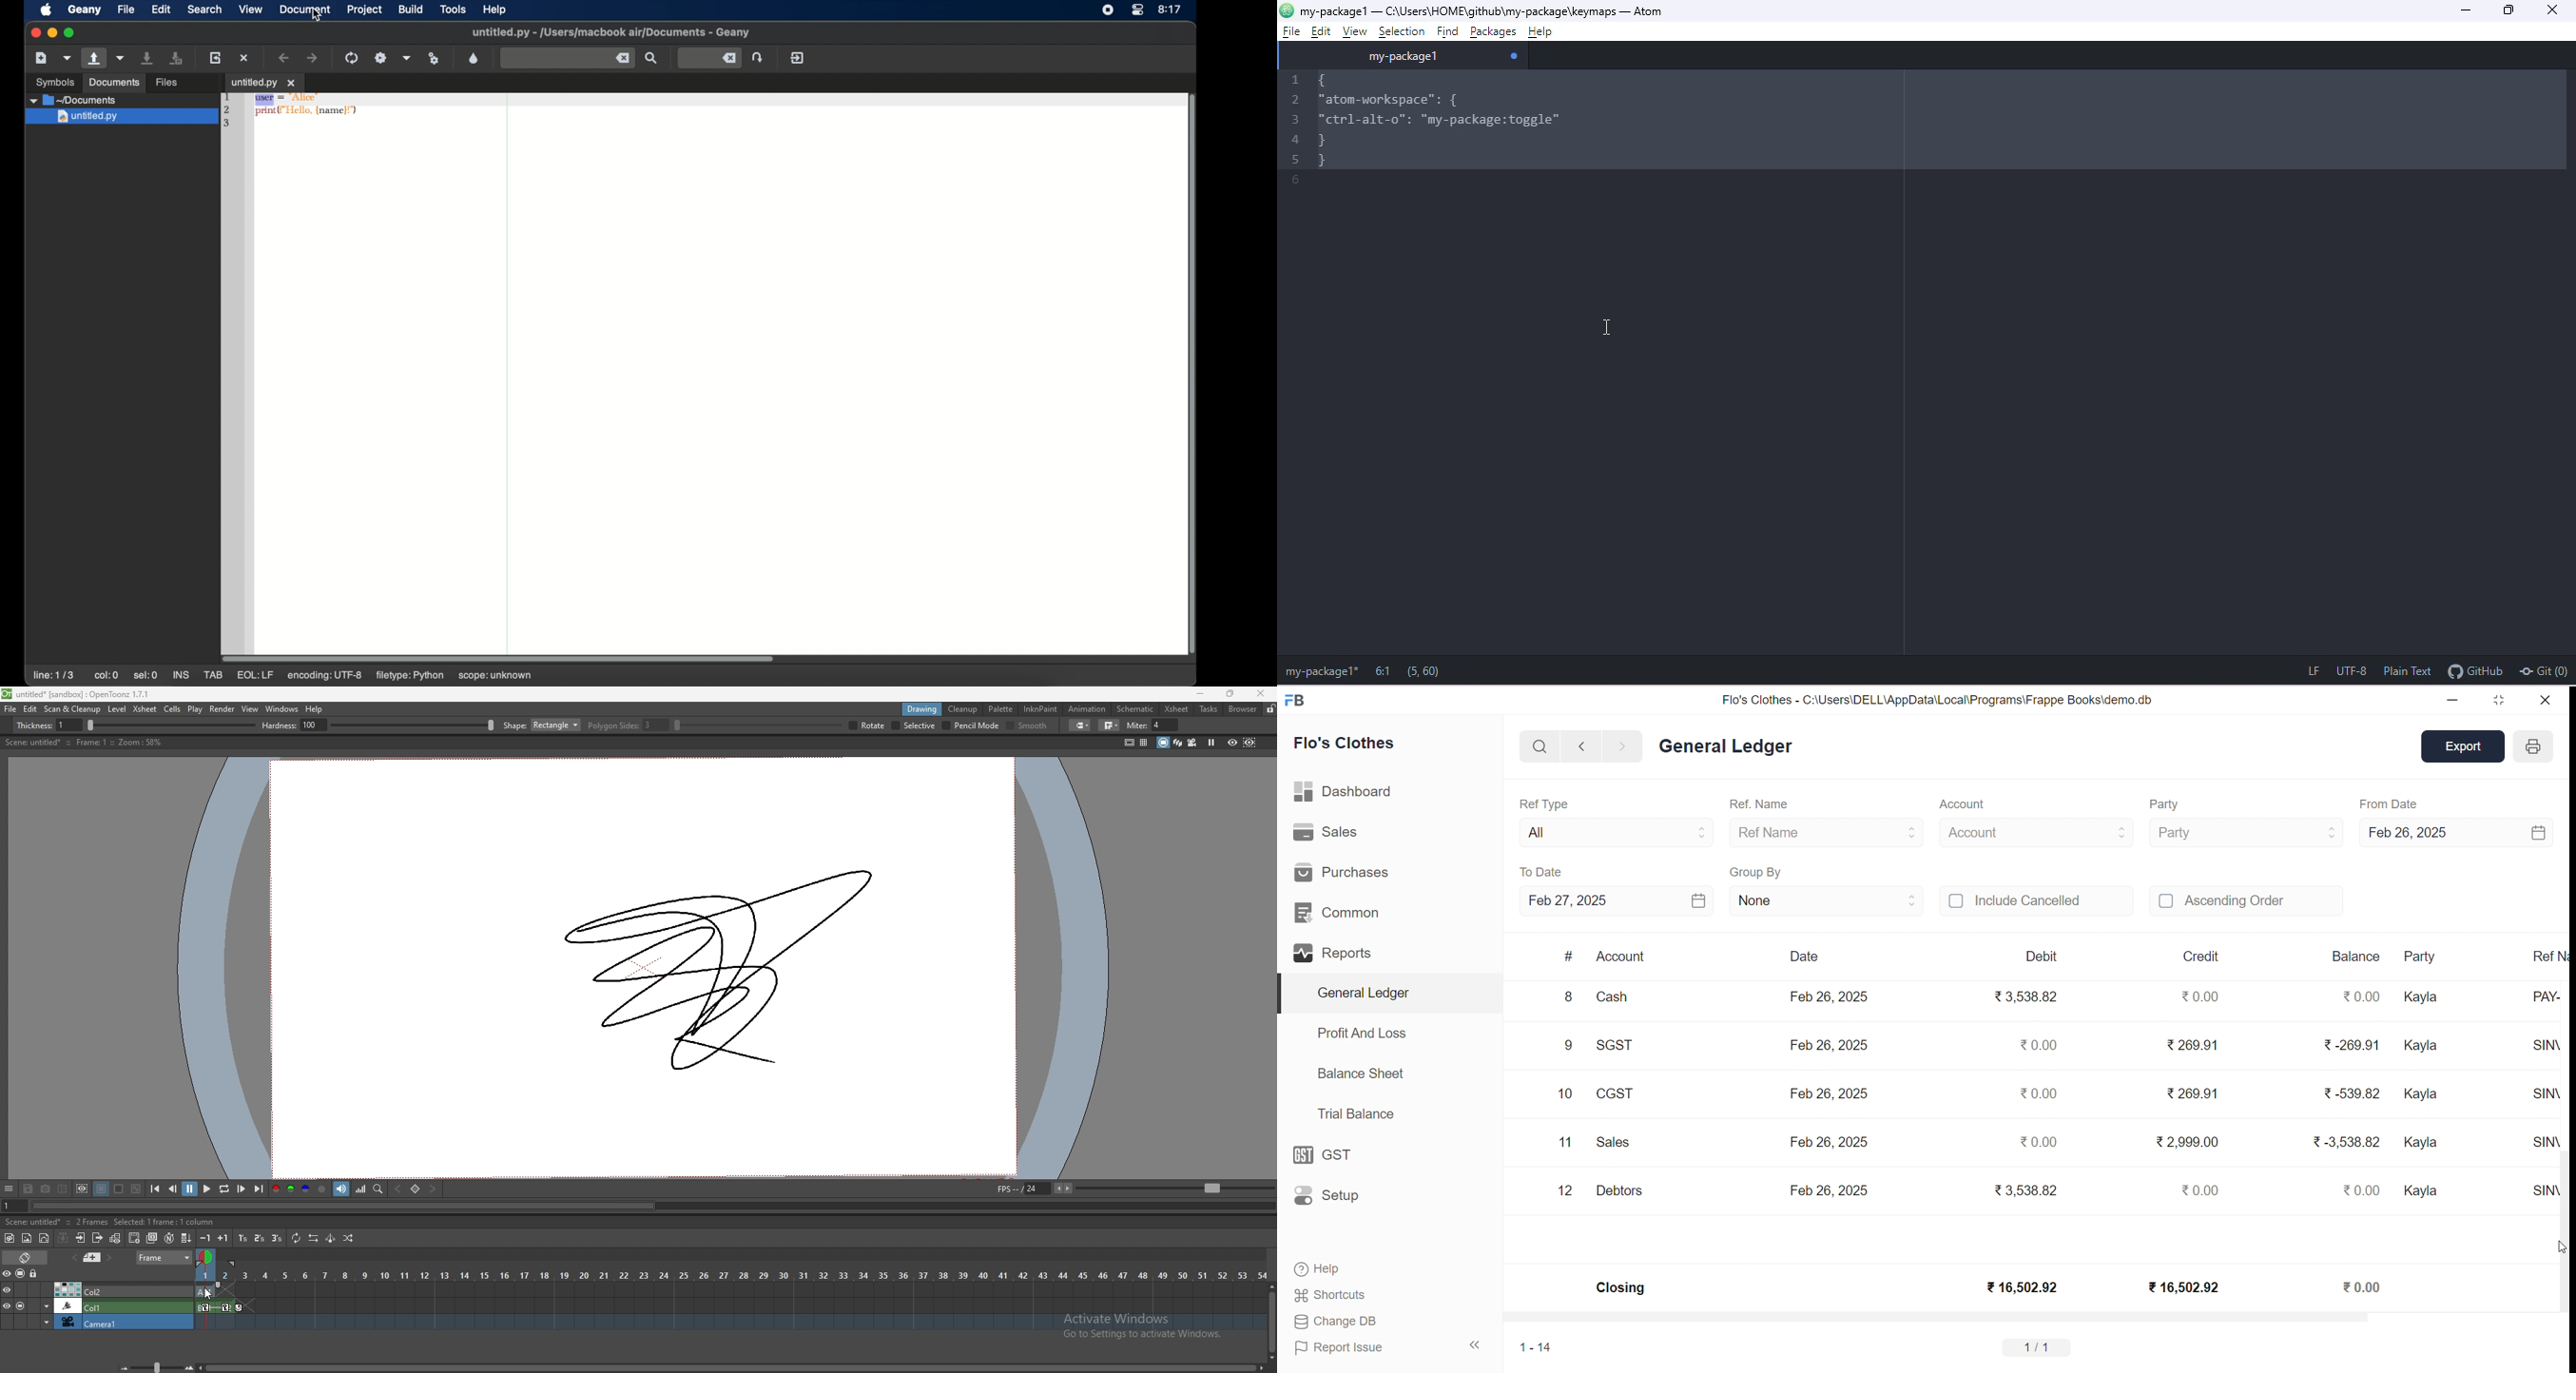 Image resolution: width=2576 pixels, height=1400 pixels. Describe the element at coordinates (2026, 1319) in the screenshot. I see `HORIZONTAL SCROLL BAR` at that location.